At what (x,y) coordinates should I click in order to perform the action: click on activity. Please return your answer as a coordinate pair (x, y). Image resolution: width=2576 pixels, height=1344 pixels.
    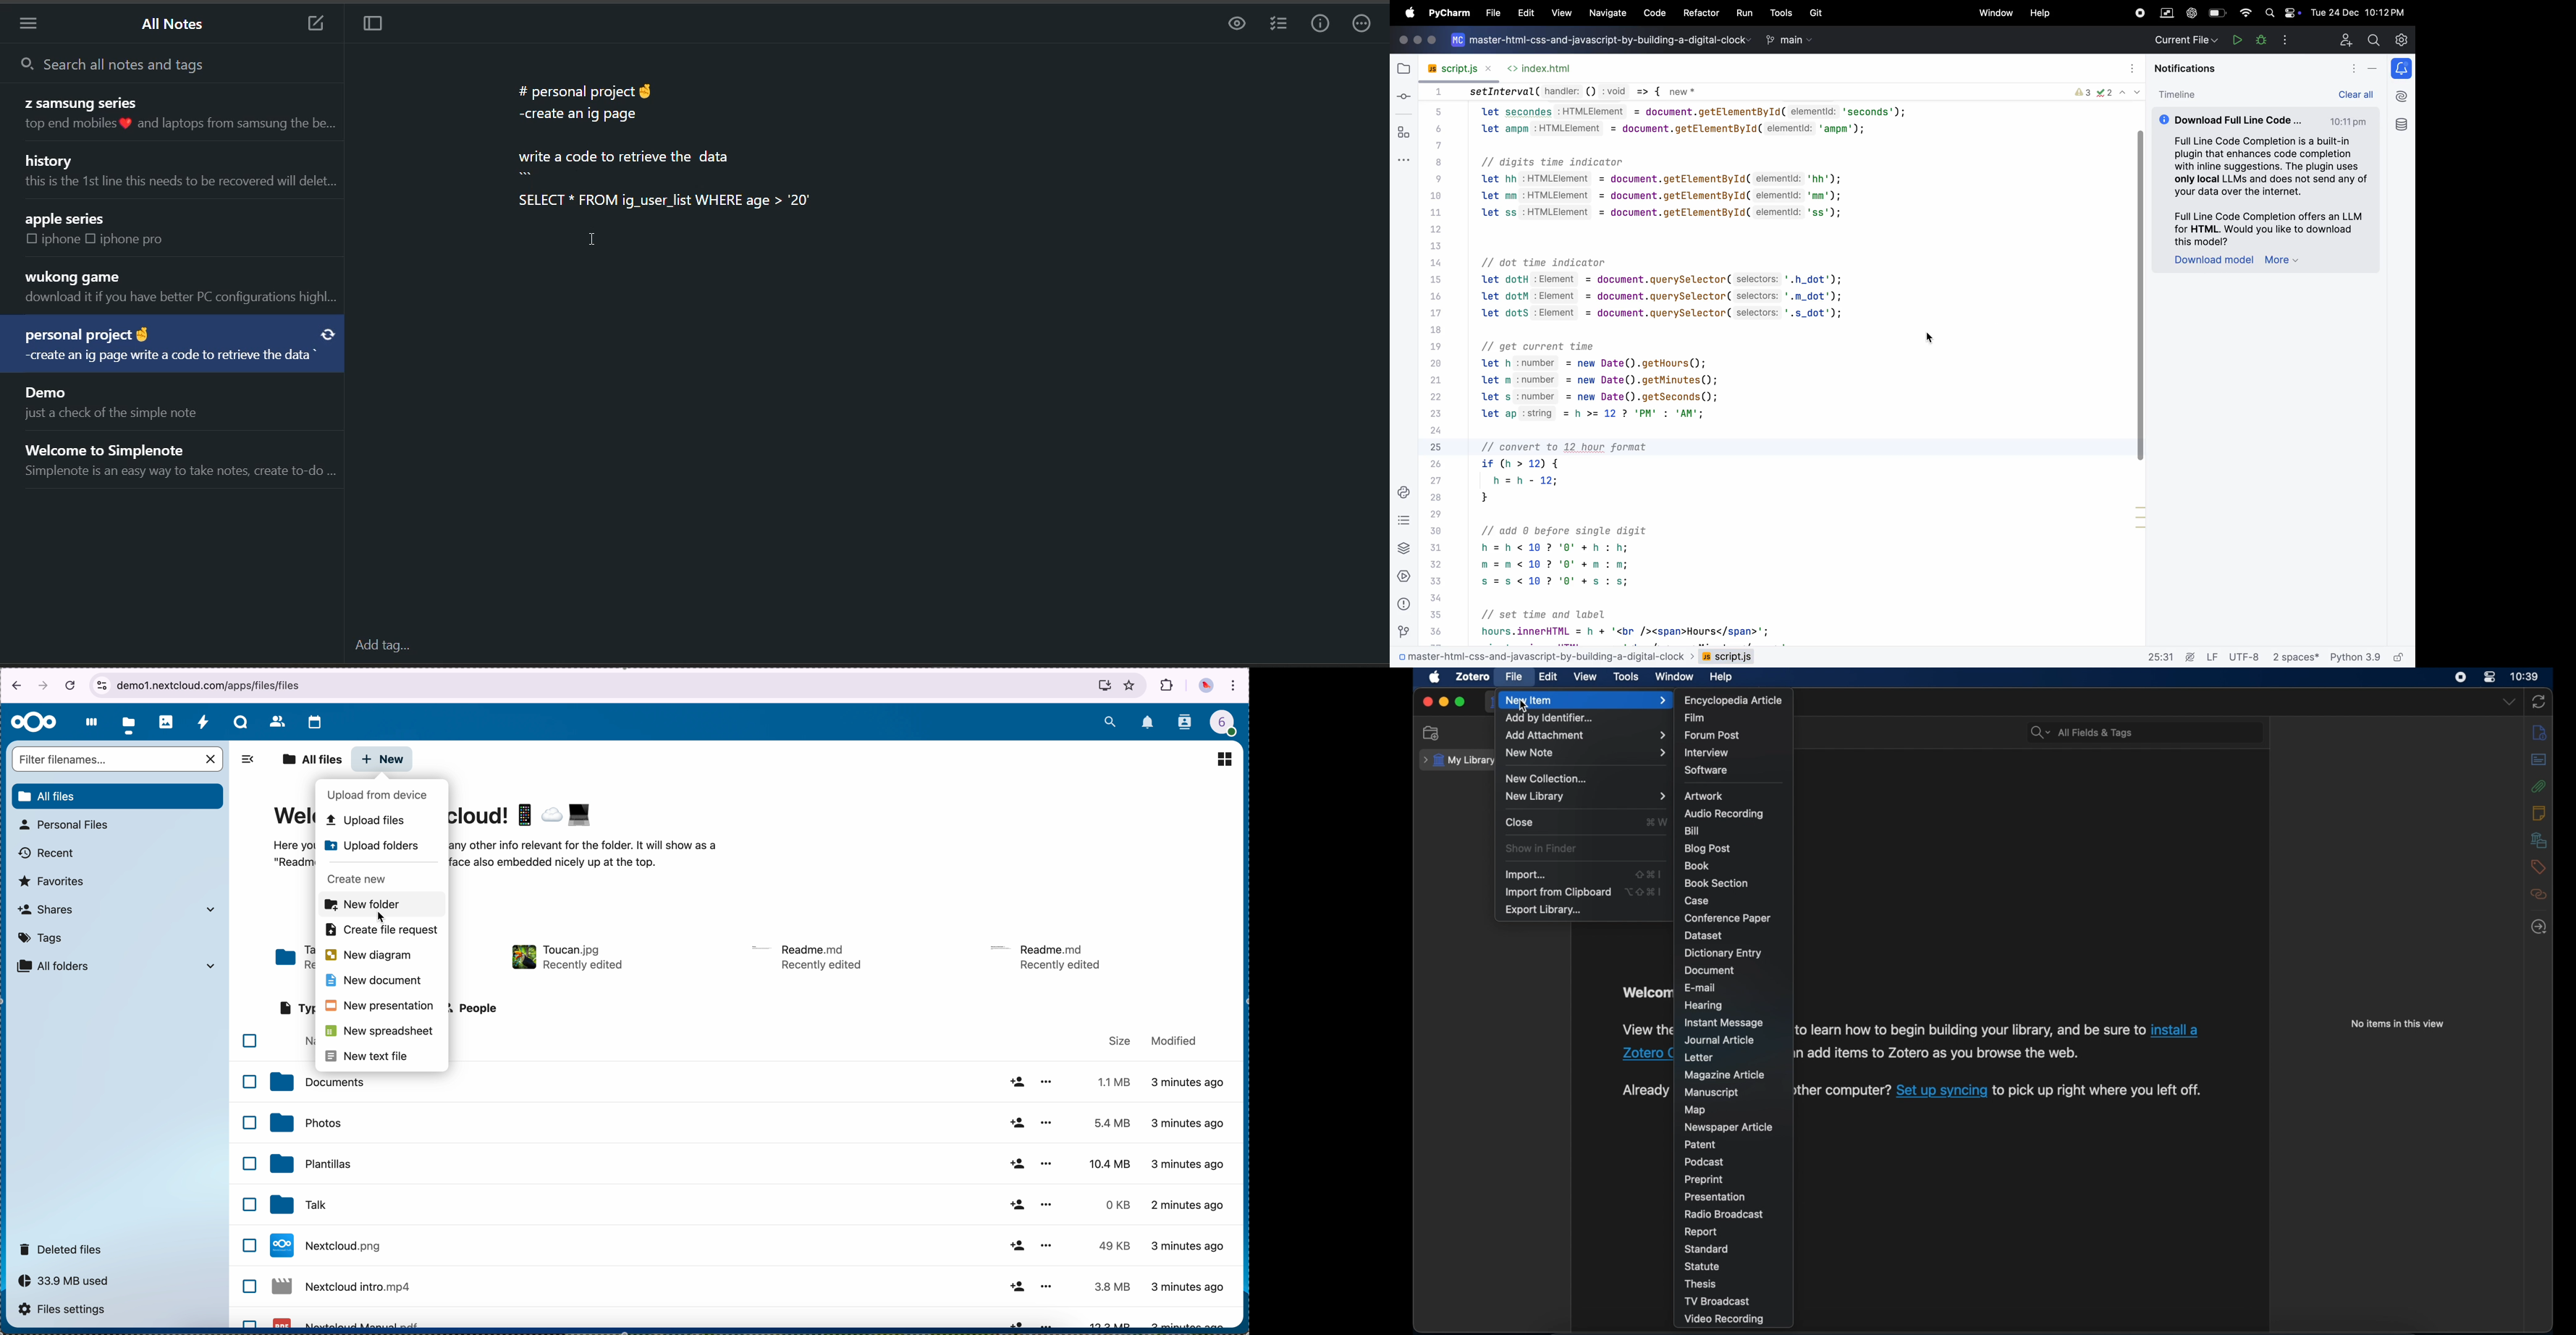
    Looking at the image, I should click on (203, 721).